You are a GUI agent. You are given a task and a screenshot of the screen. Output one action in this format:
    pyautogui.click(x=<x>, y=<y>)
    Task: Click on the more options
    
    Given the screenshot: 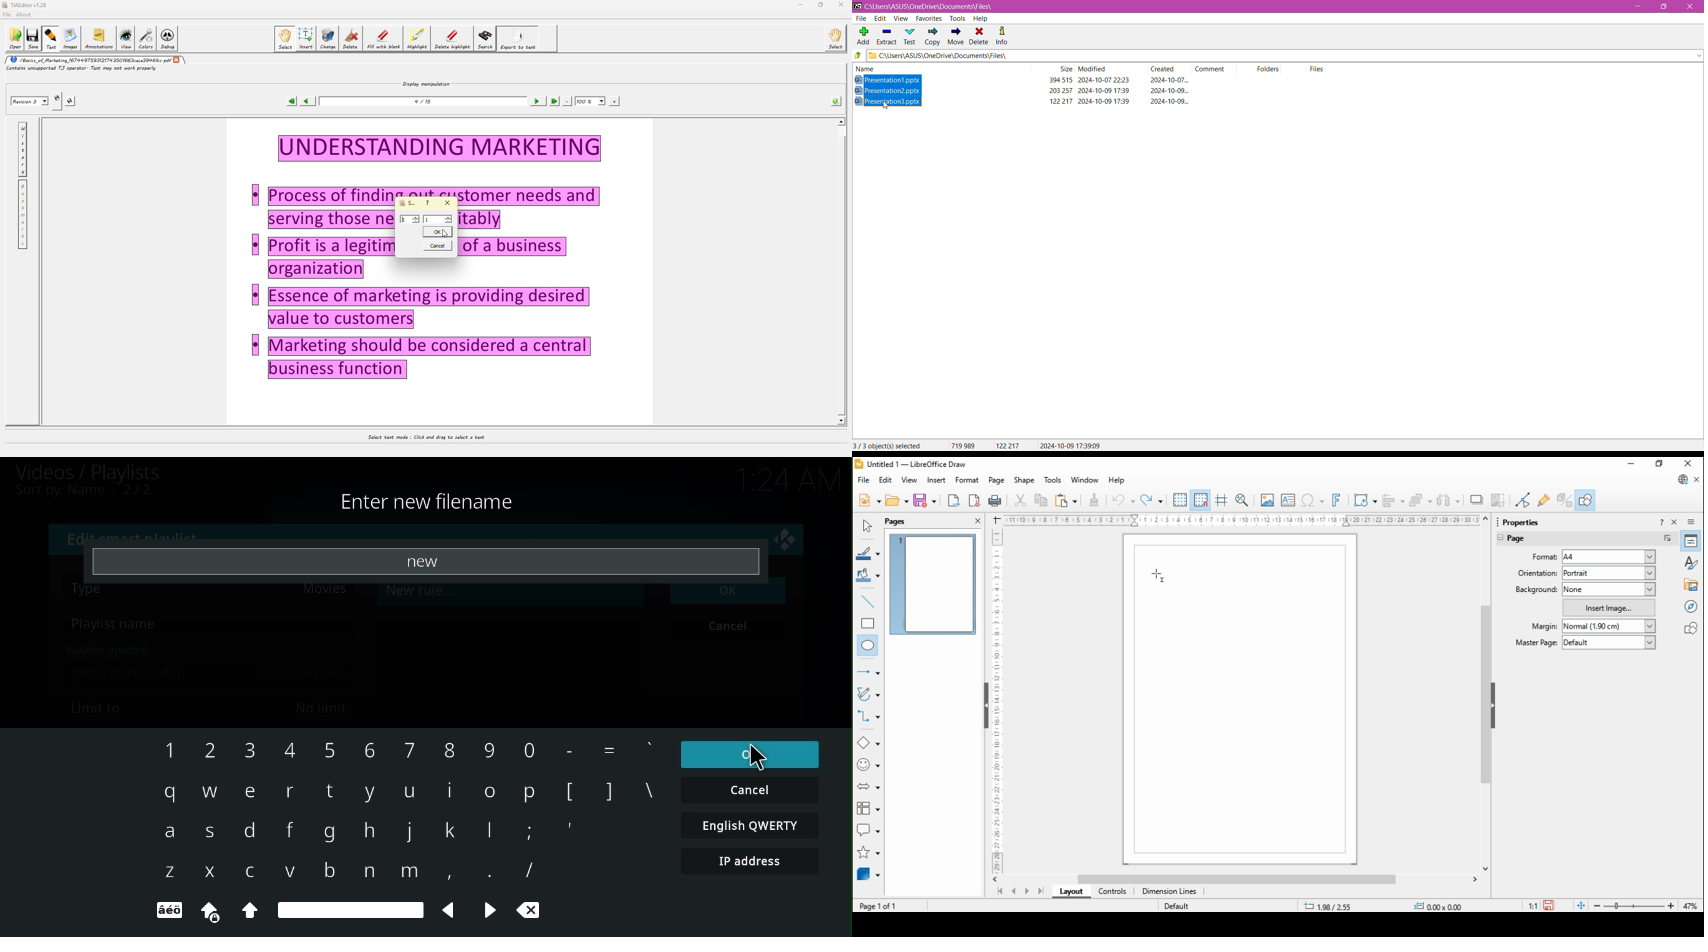 What is the action you would take?
    pyautogui.click(x=1668, y=539)
    